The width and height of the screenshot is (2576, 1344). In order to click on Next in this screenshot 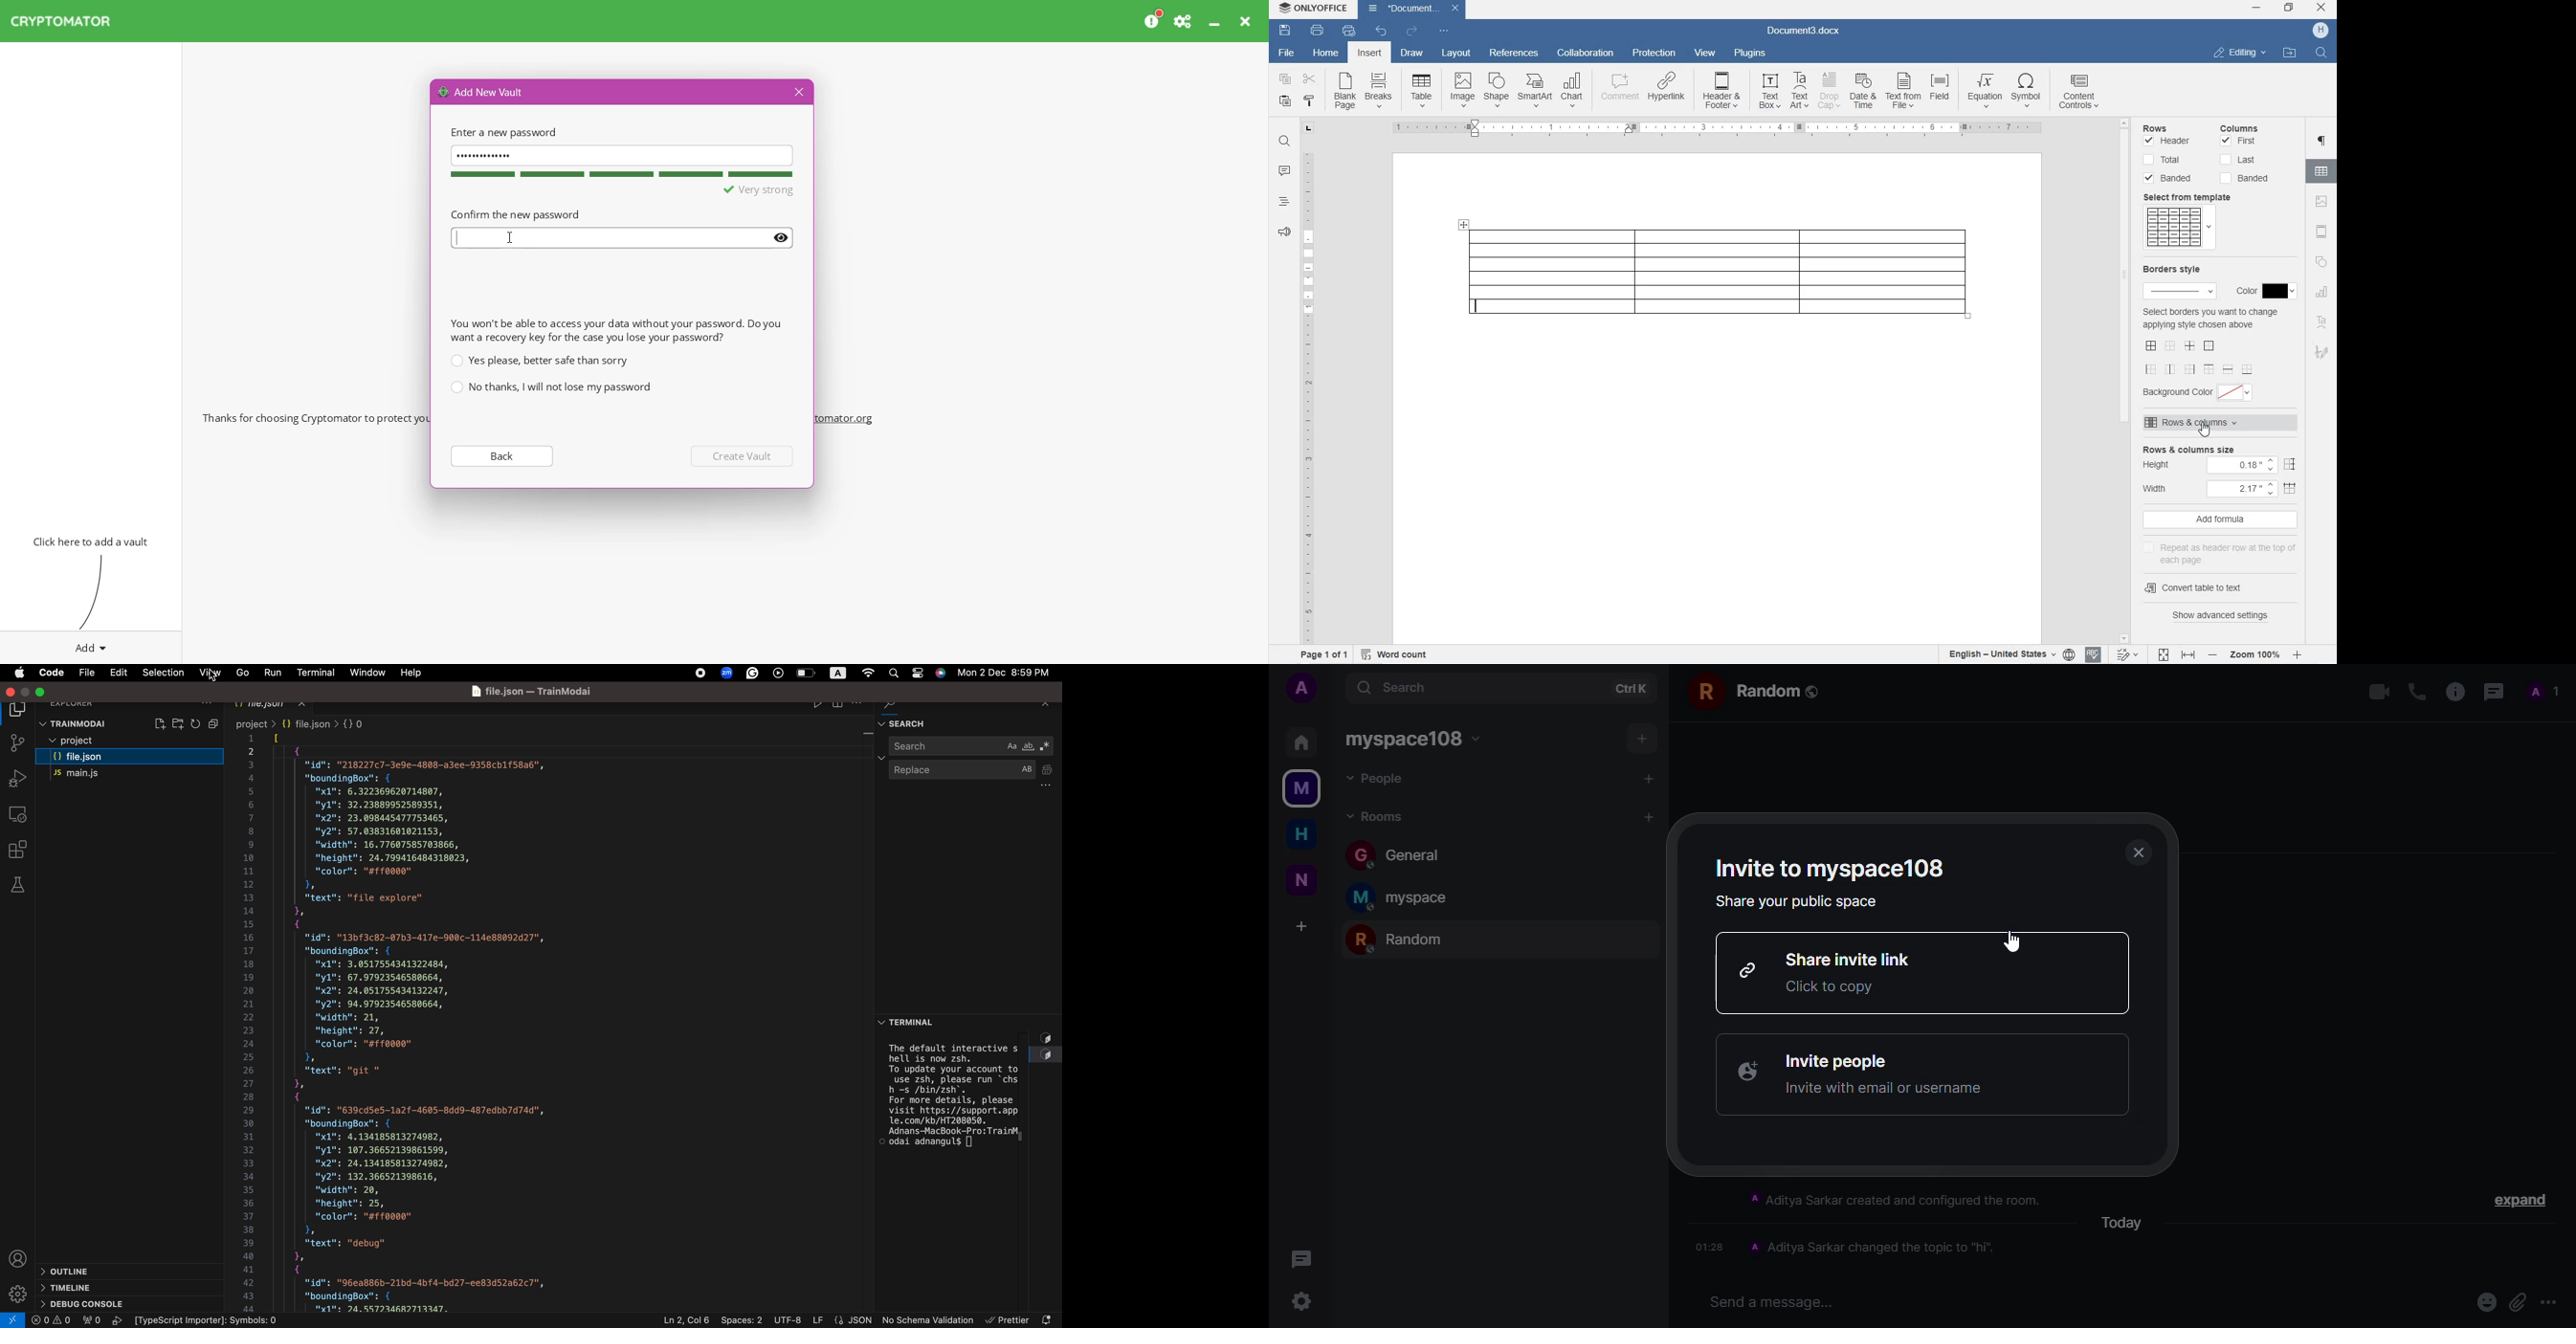, I will do `click(744, 456)`.